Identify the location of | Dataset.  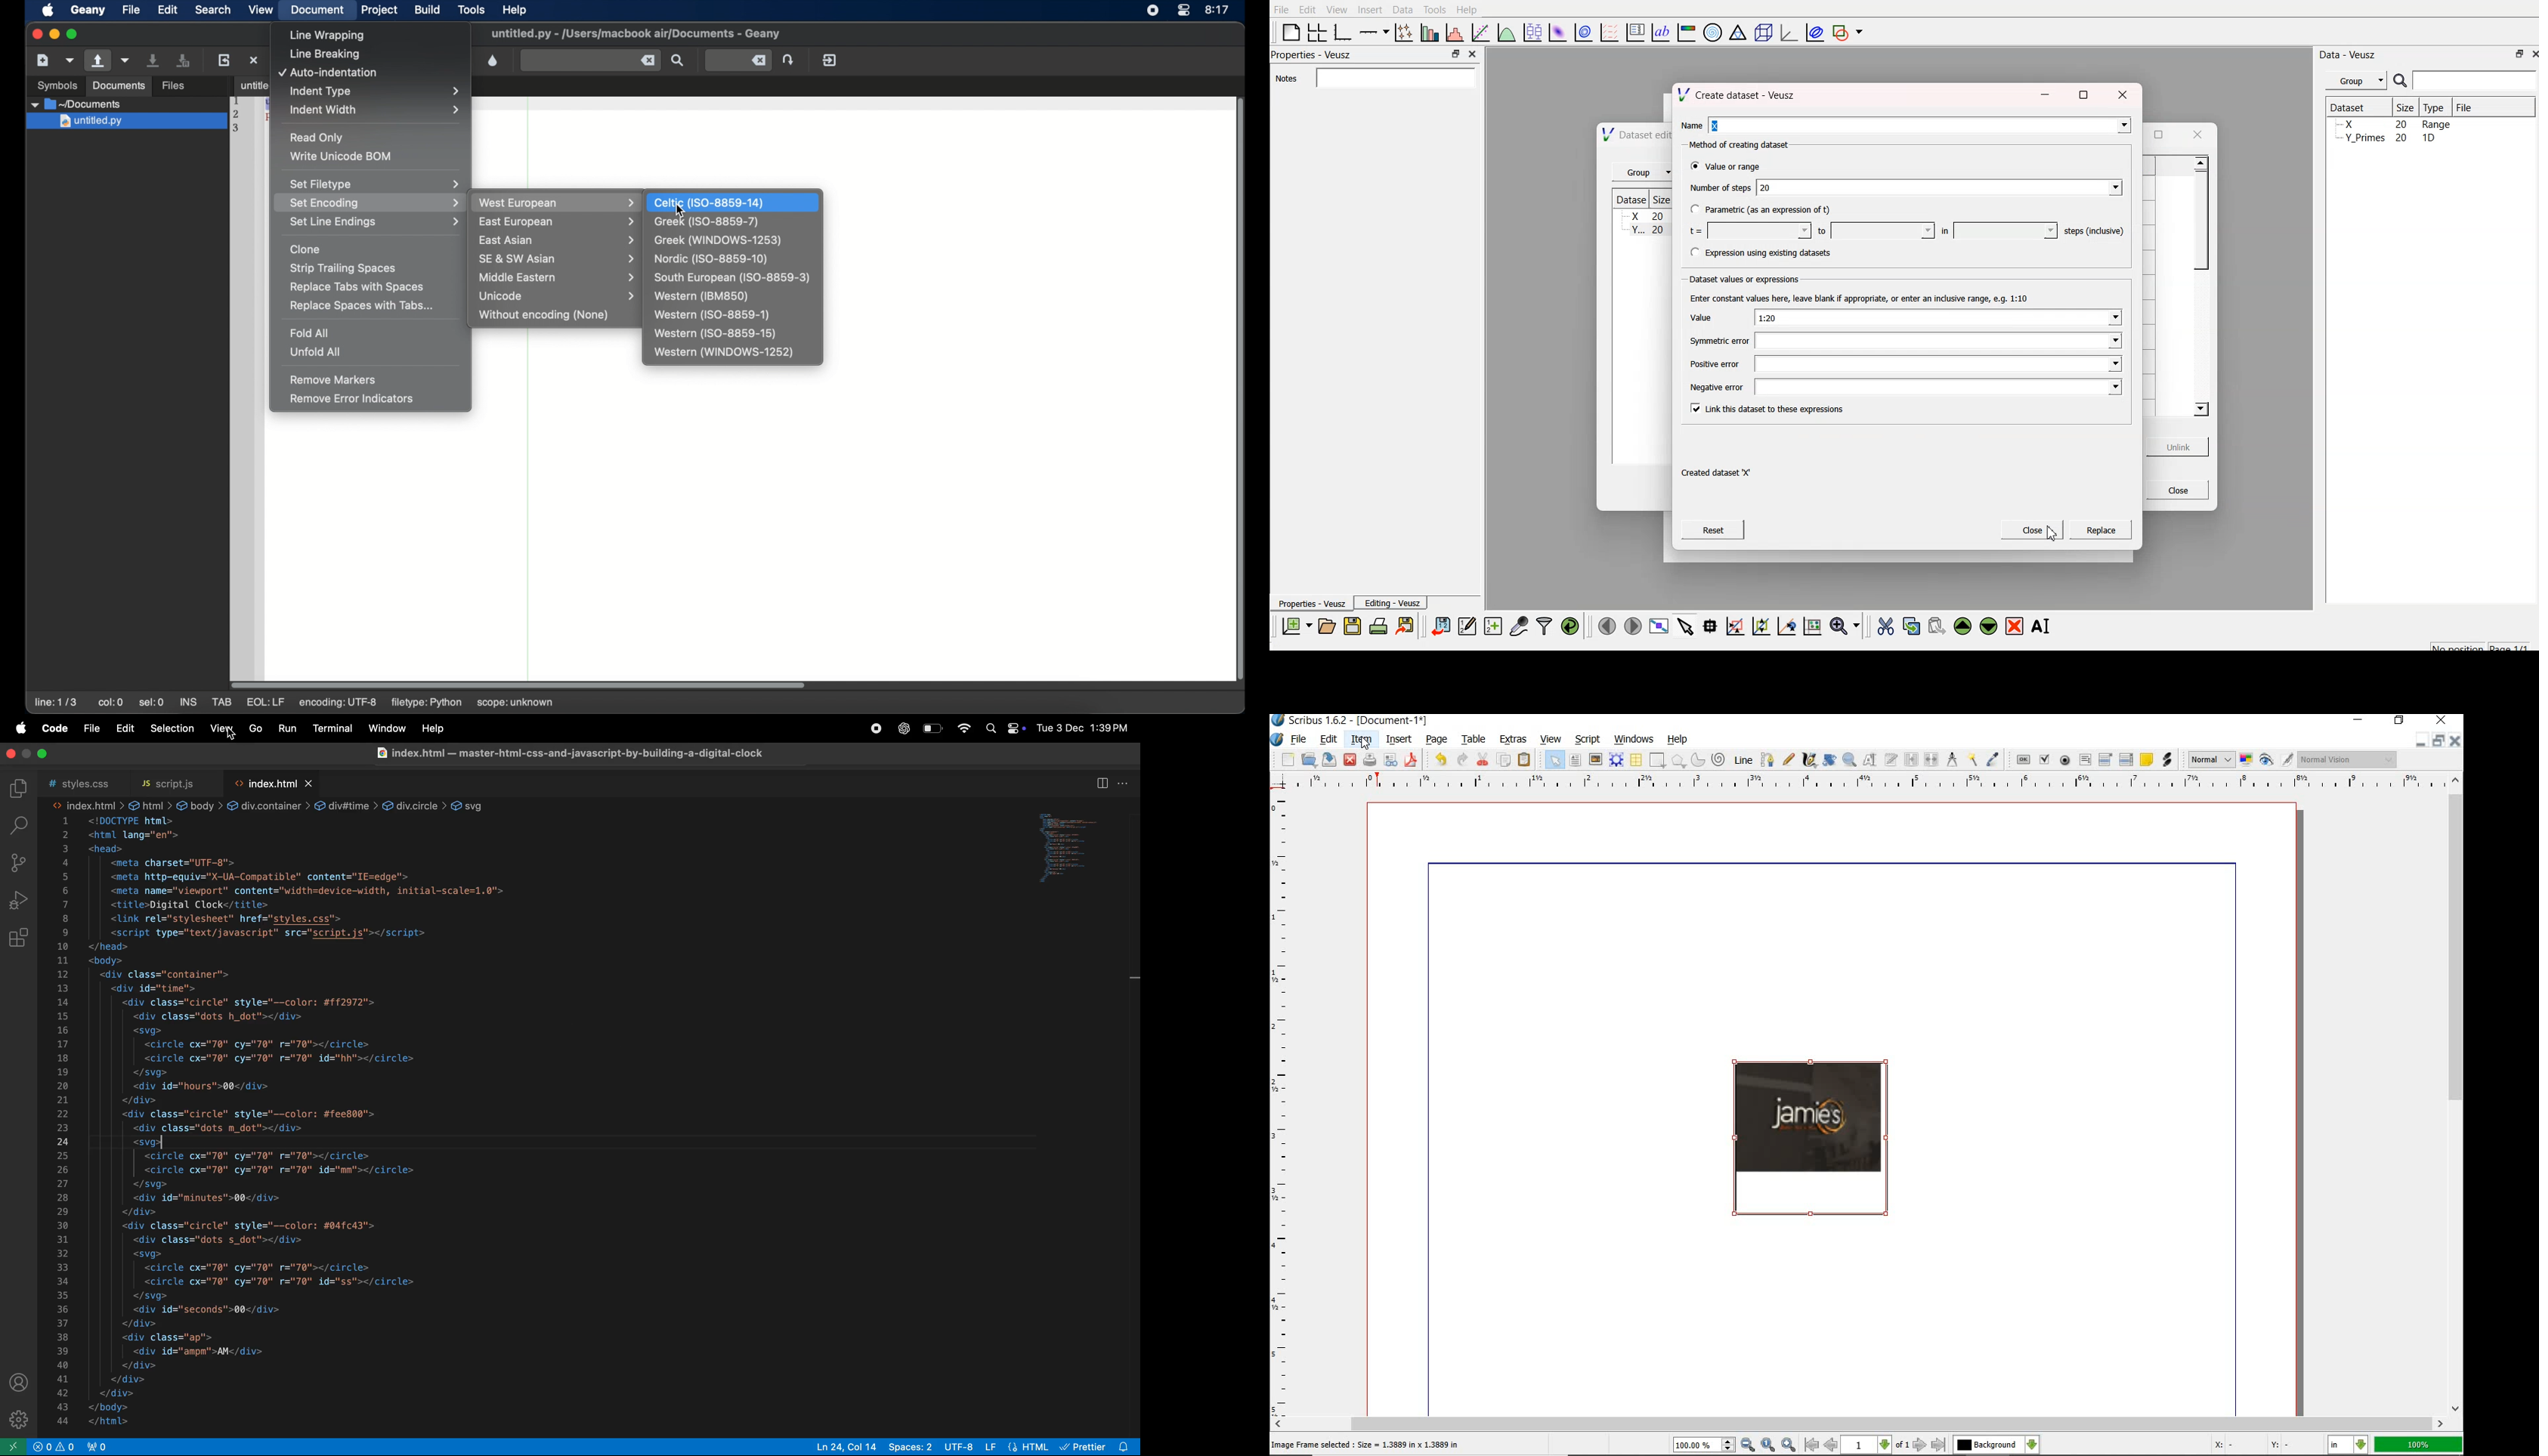
(2347, 106).